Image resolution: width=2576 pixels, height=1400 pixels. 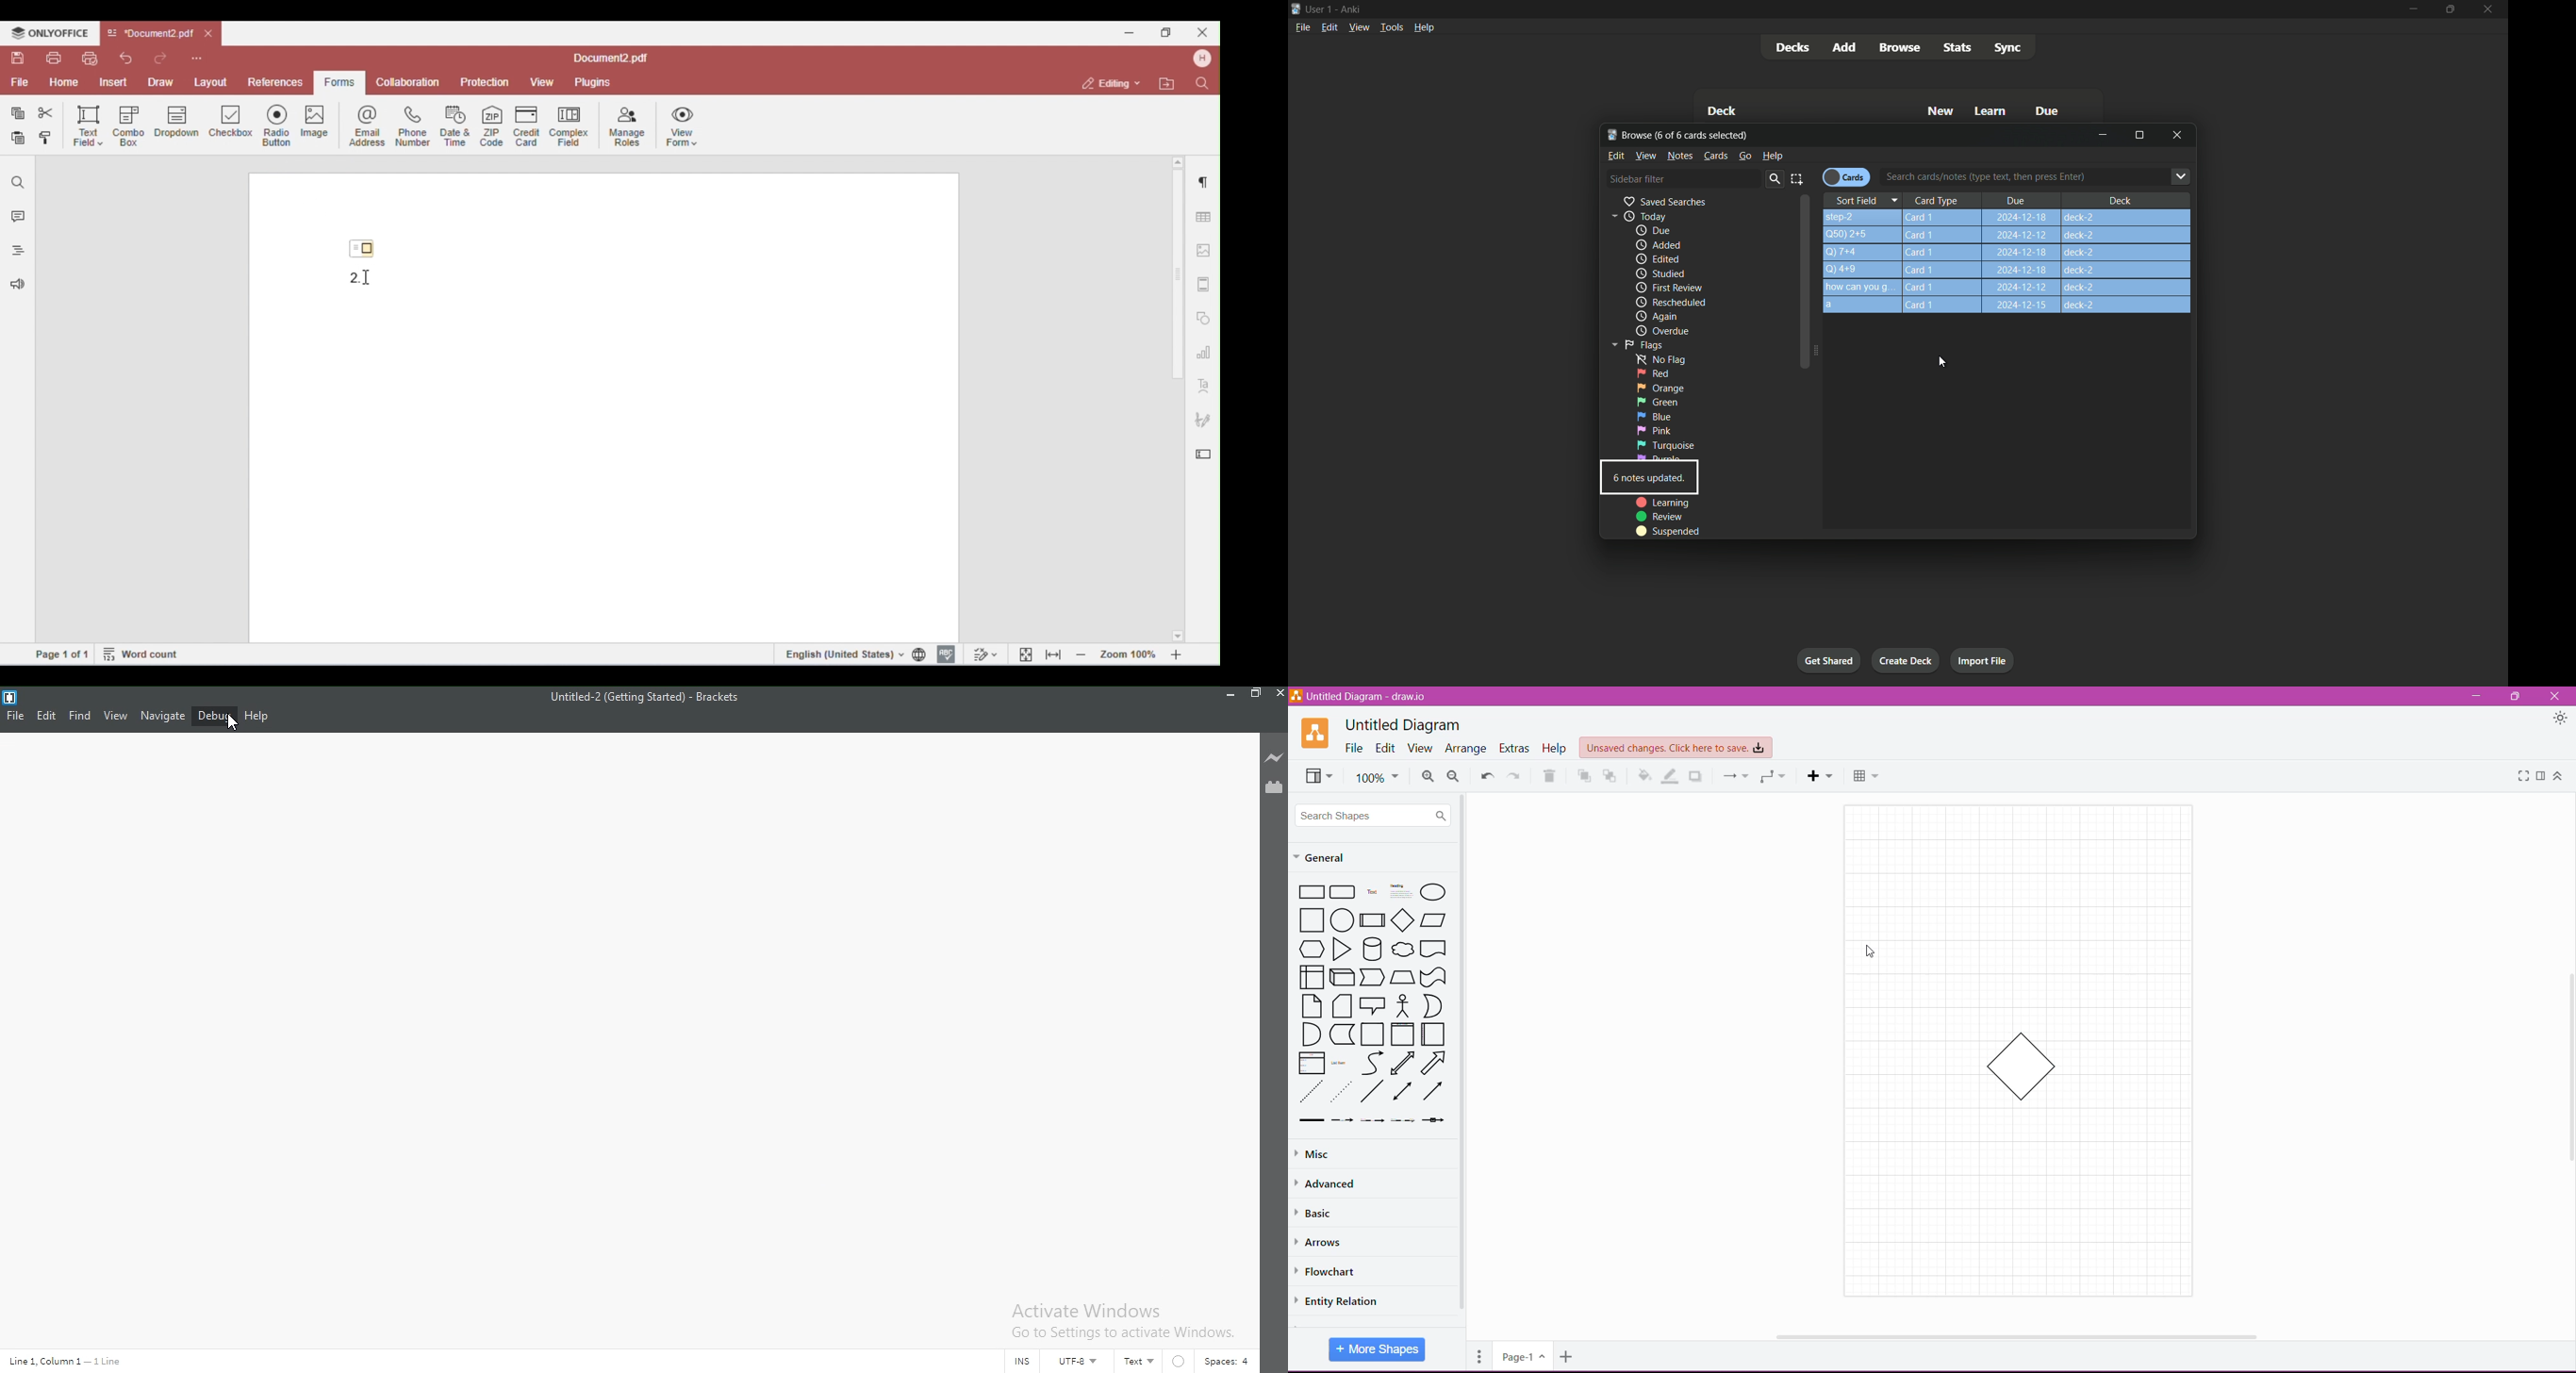 What do you see at coordinates (1866, 199) in the screenshot?
I see `Sort Field` at bounding box center [1866, 199].